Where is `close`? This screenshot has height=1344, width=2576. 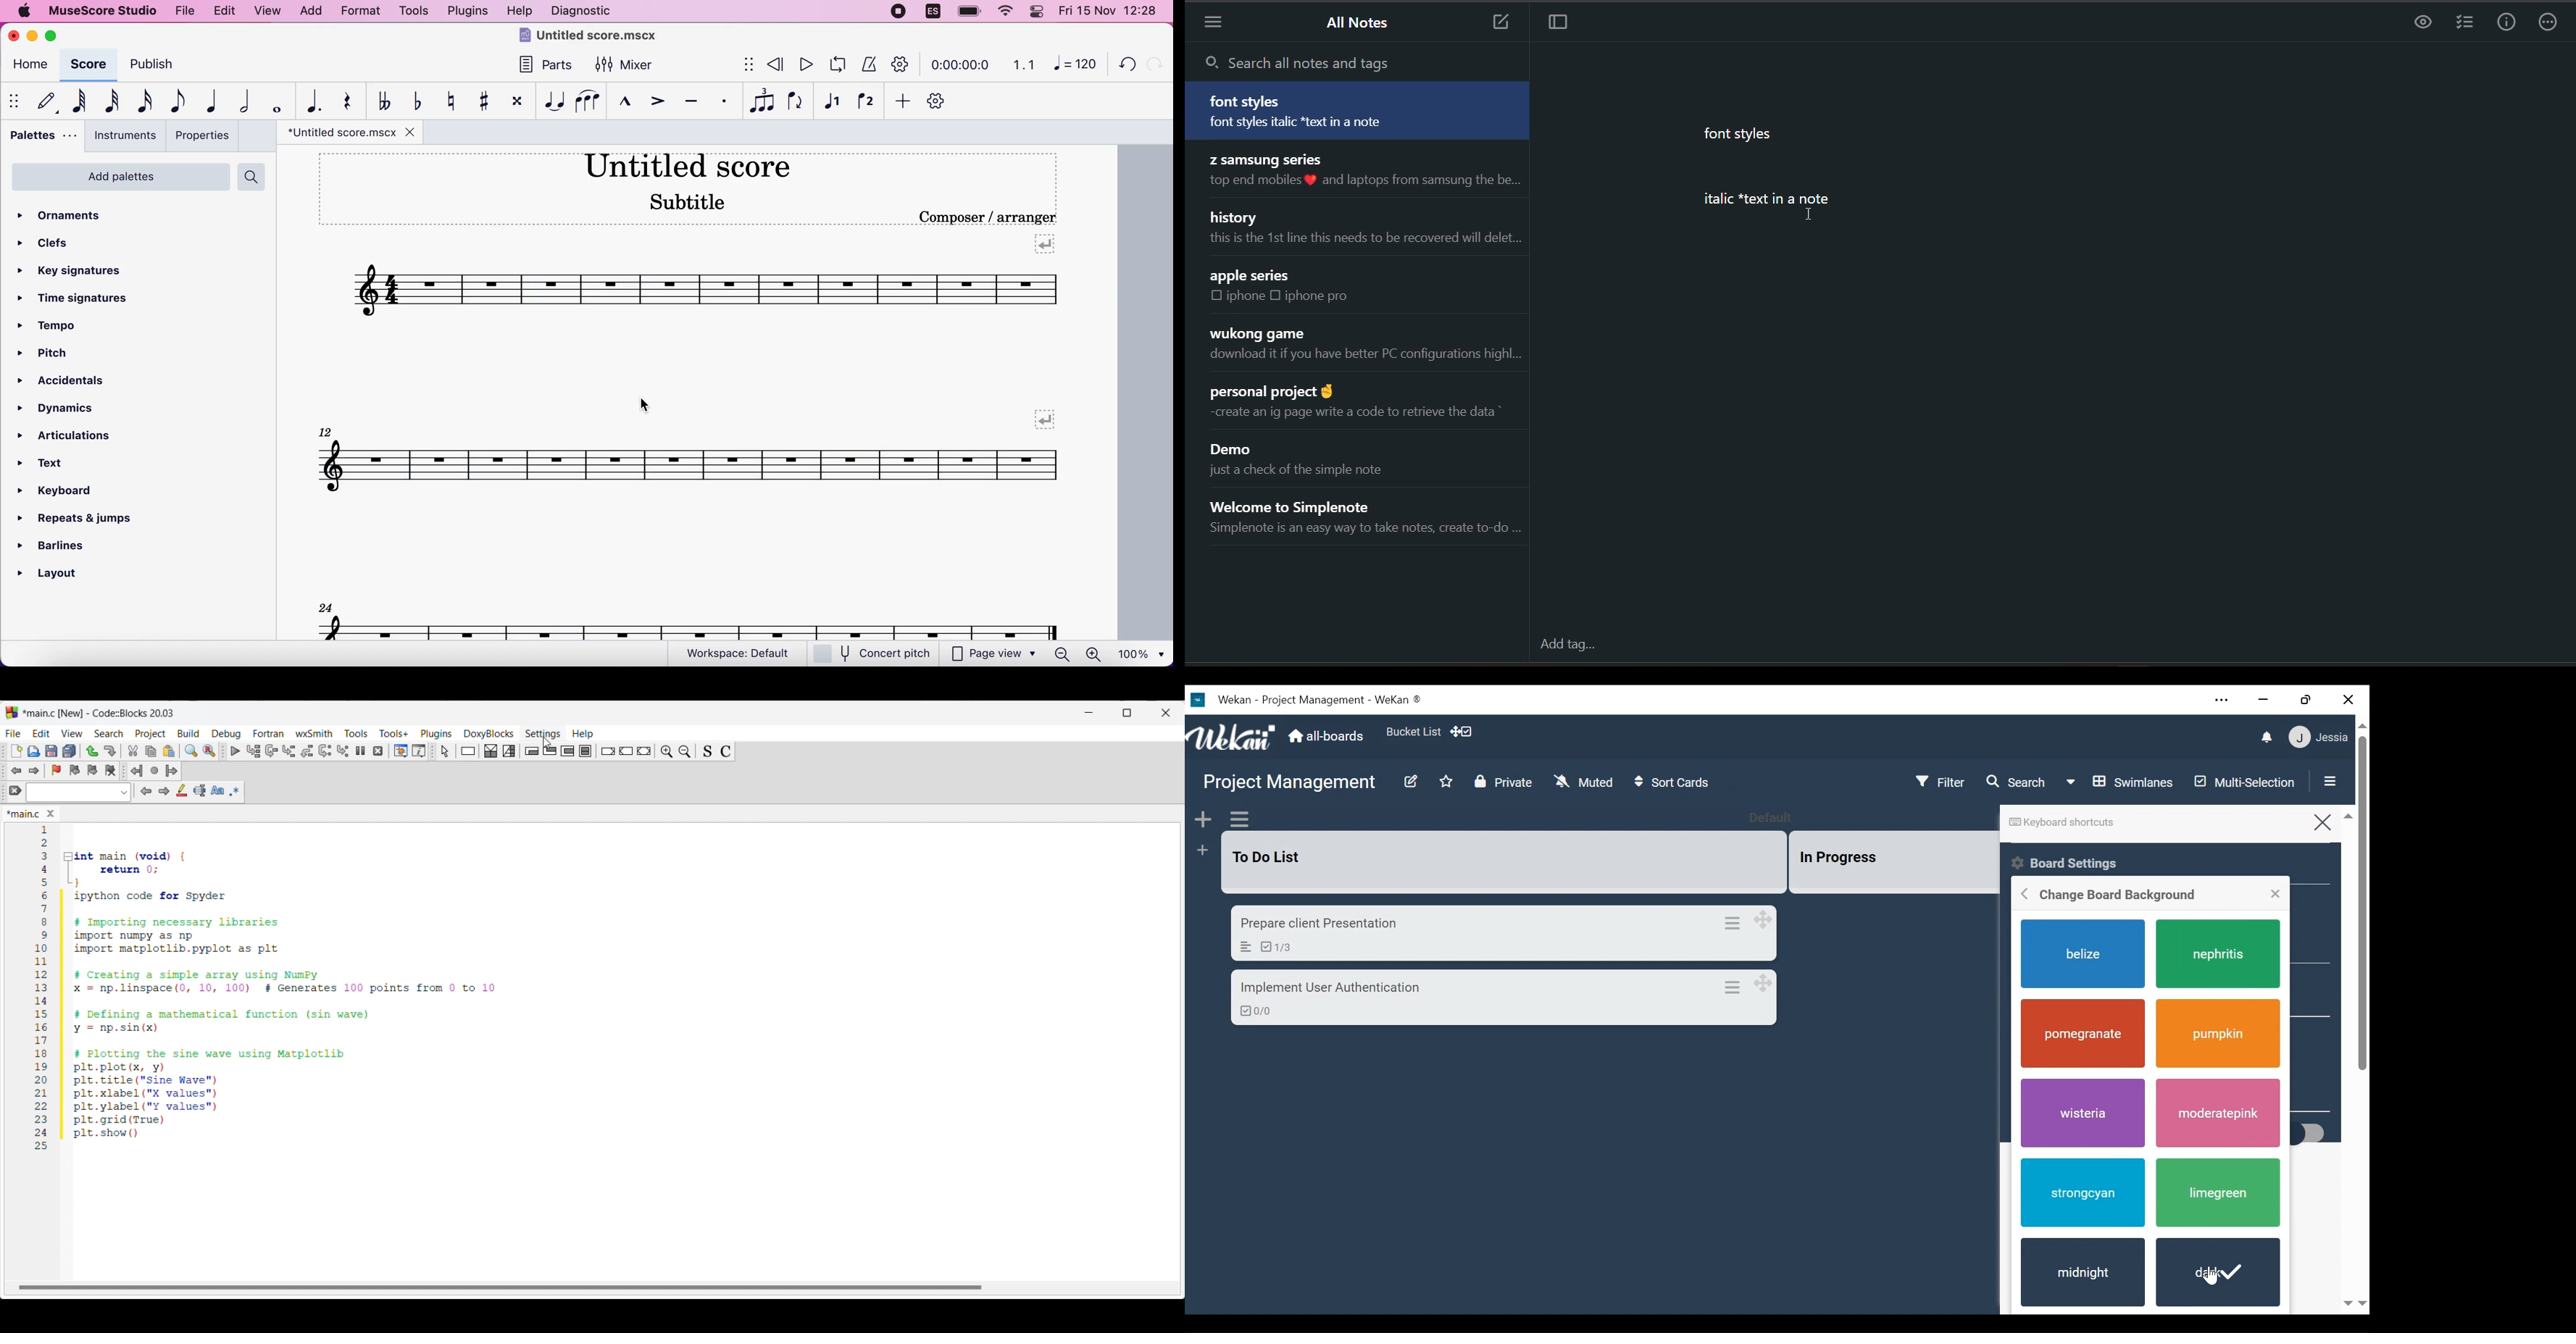 close is located at coordinates (2346, 697).